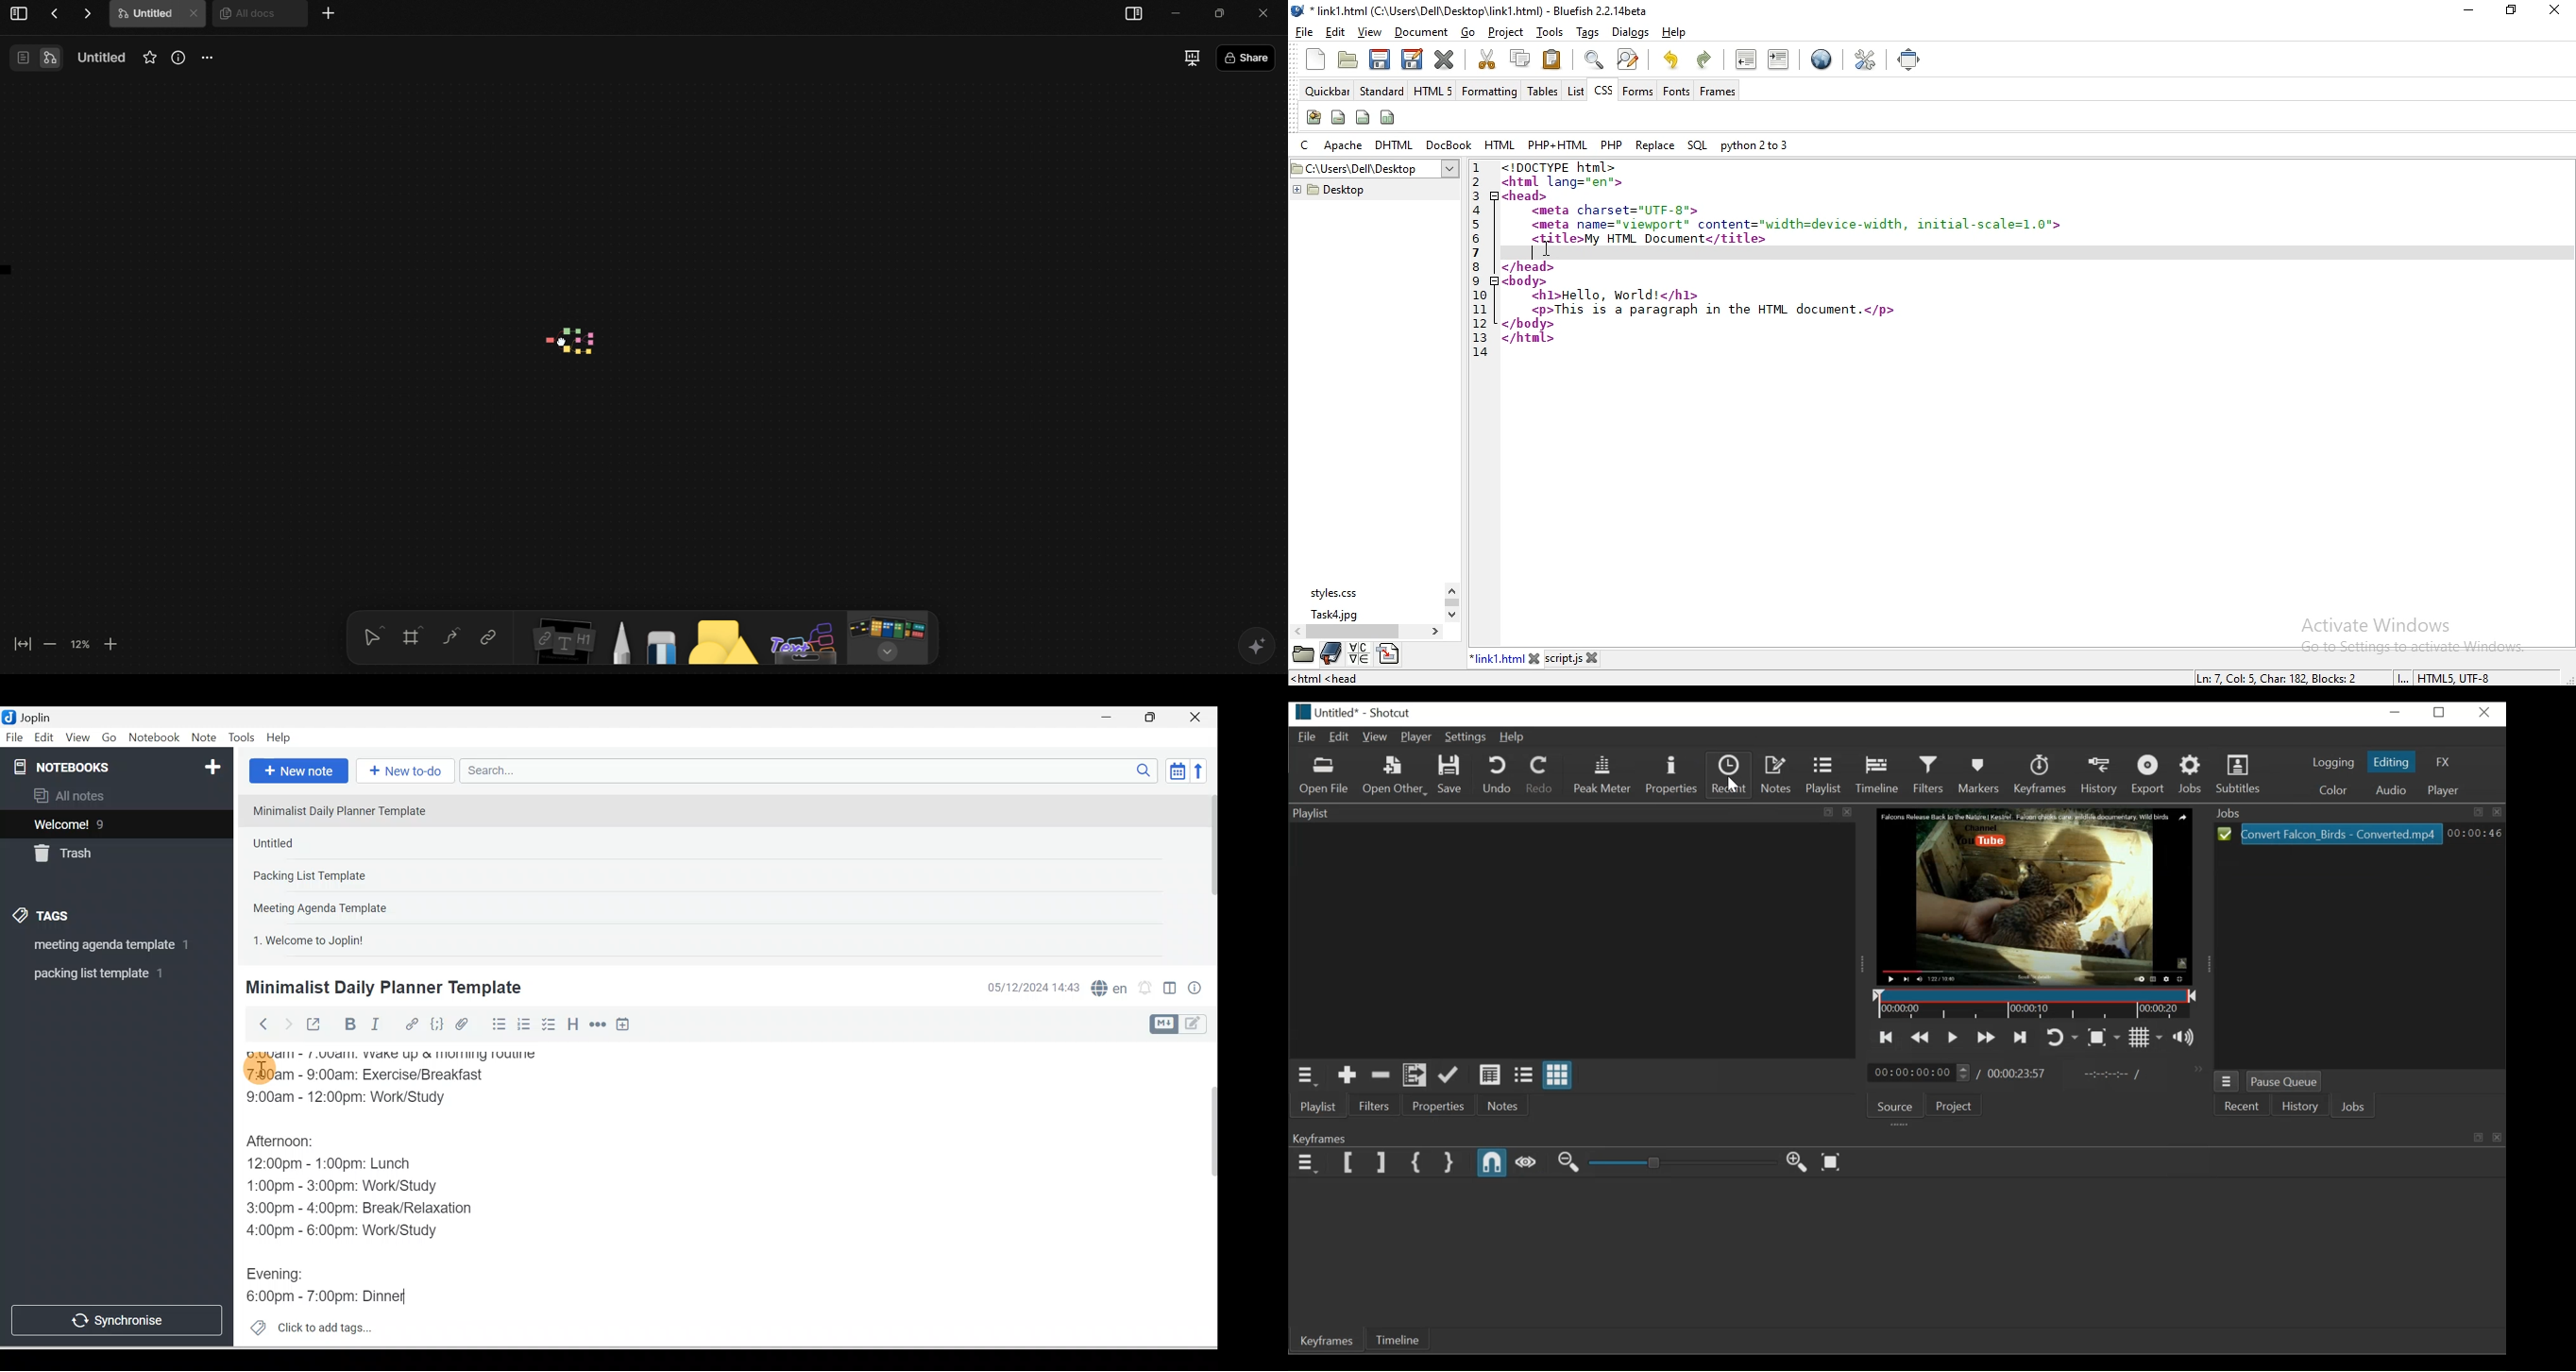 The width and height of the screenshot is (2576, 1372). Describe the element at coordinates (1394, 145) in the screenshot. I see `dhtml` at that location.